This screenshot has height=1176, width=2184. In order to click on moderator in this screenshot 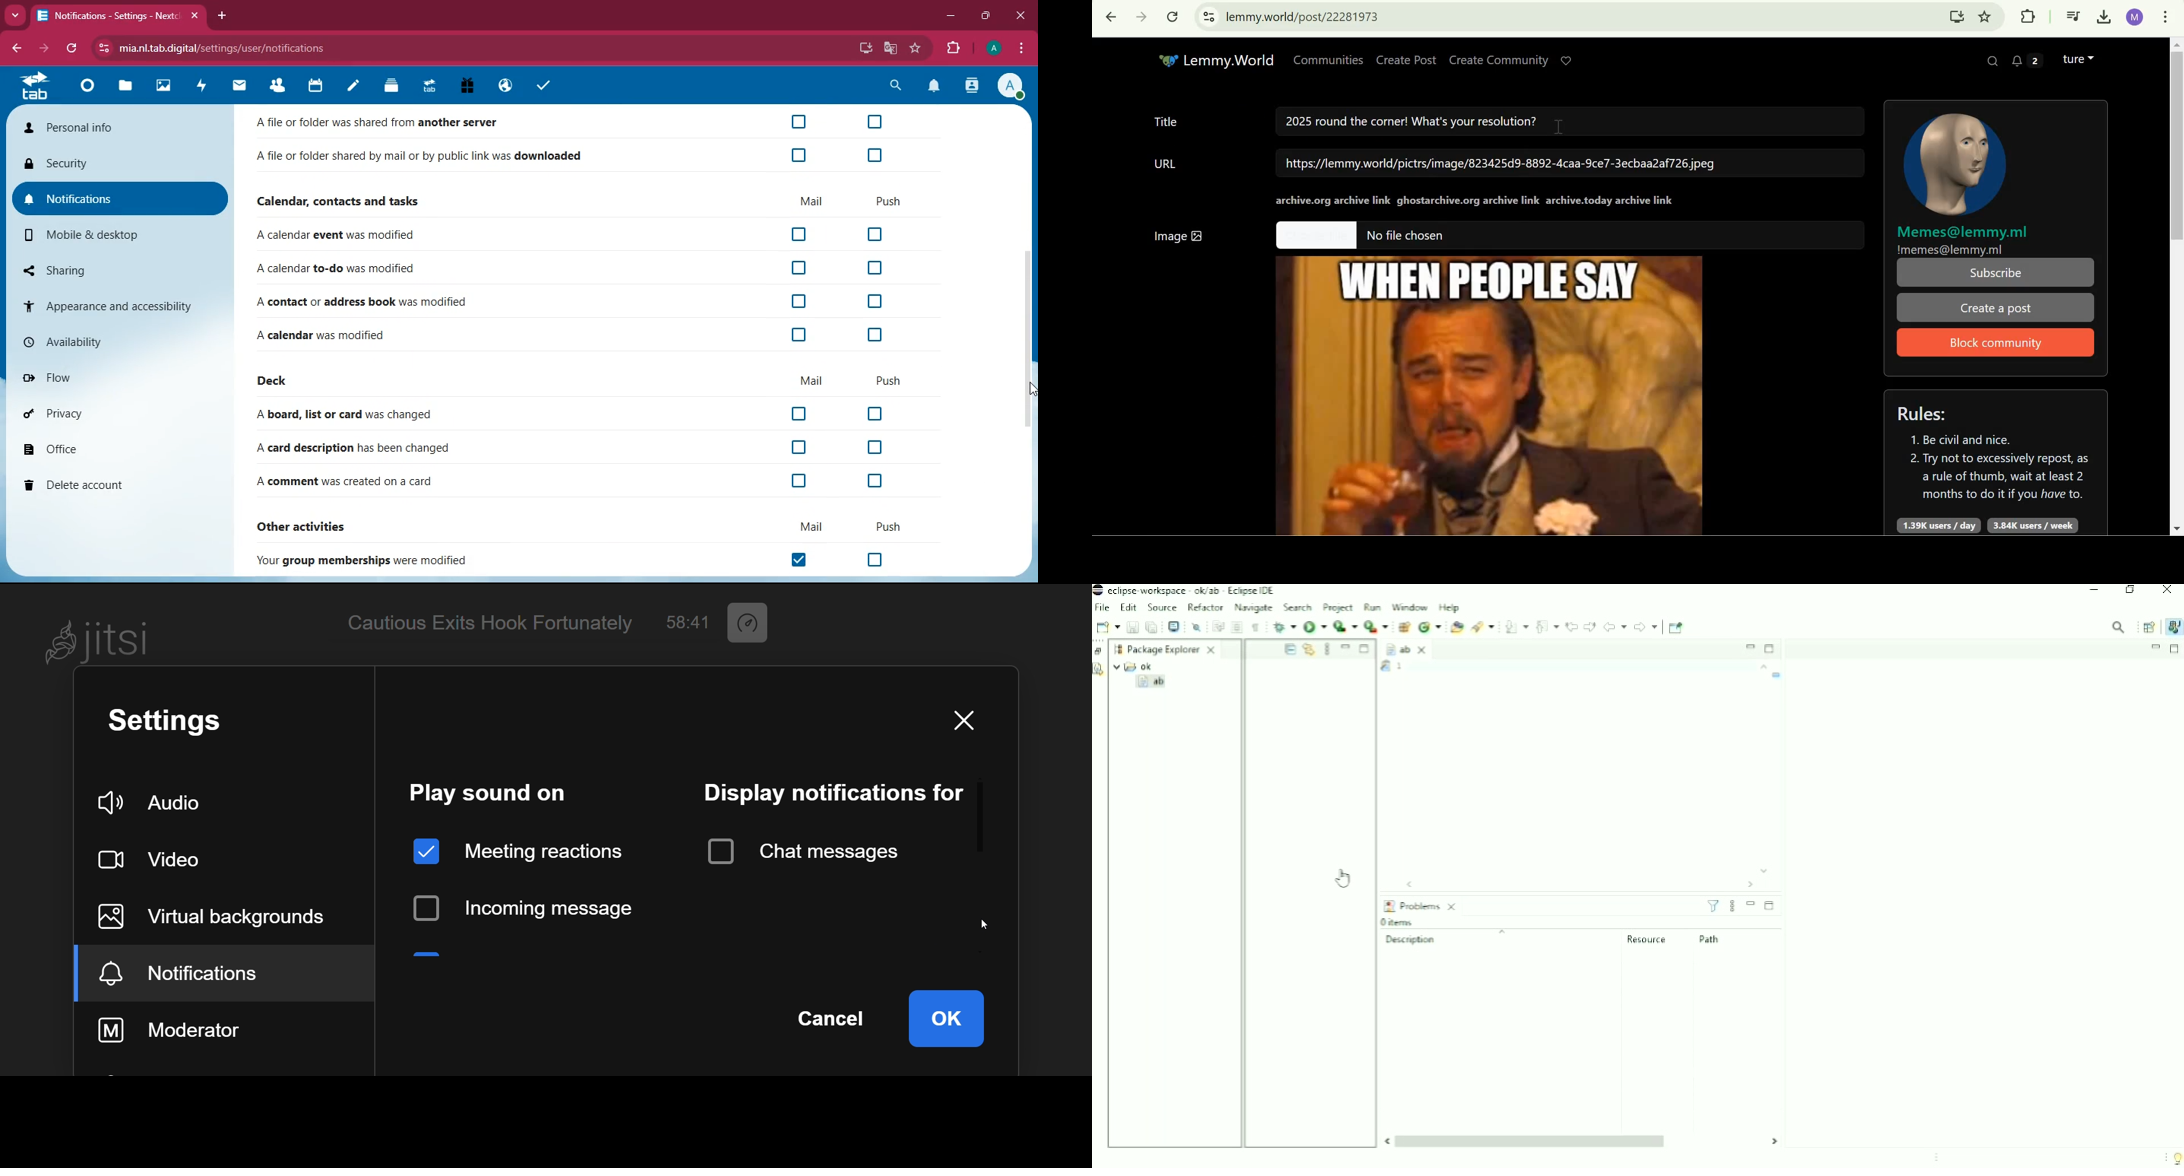, I will do `click(188, 1031)`.